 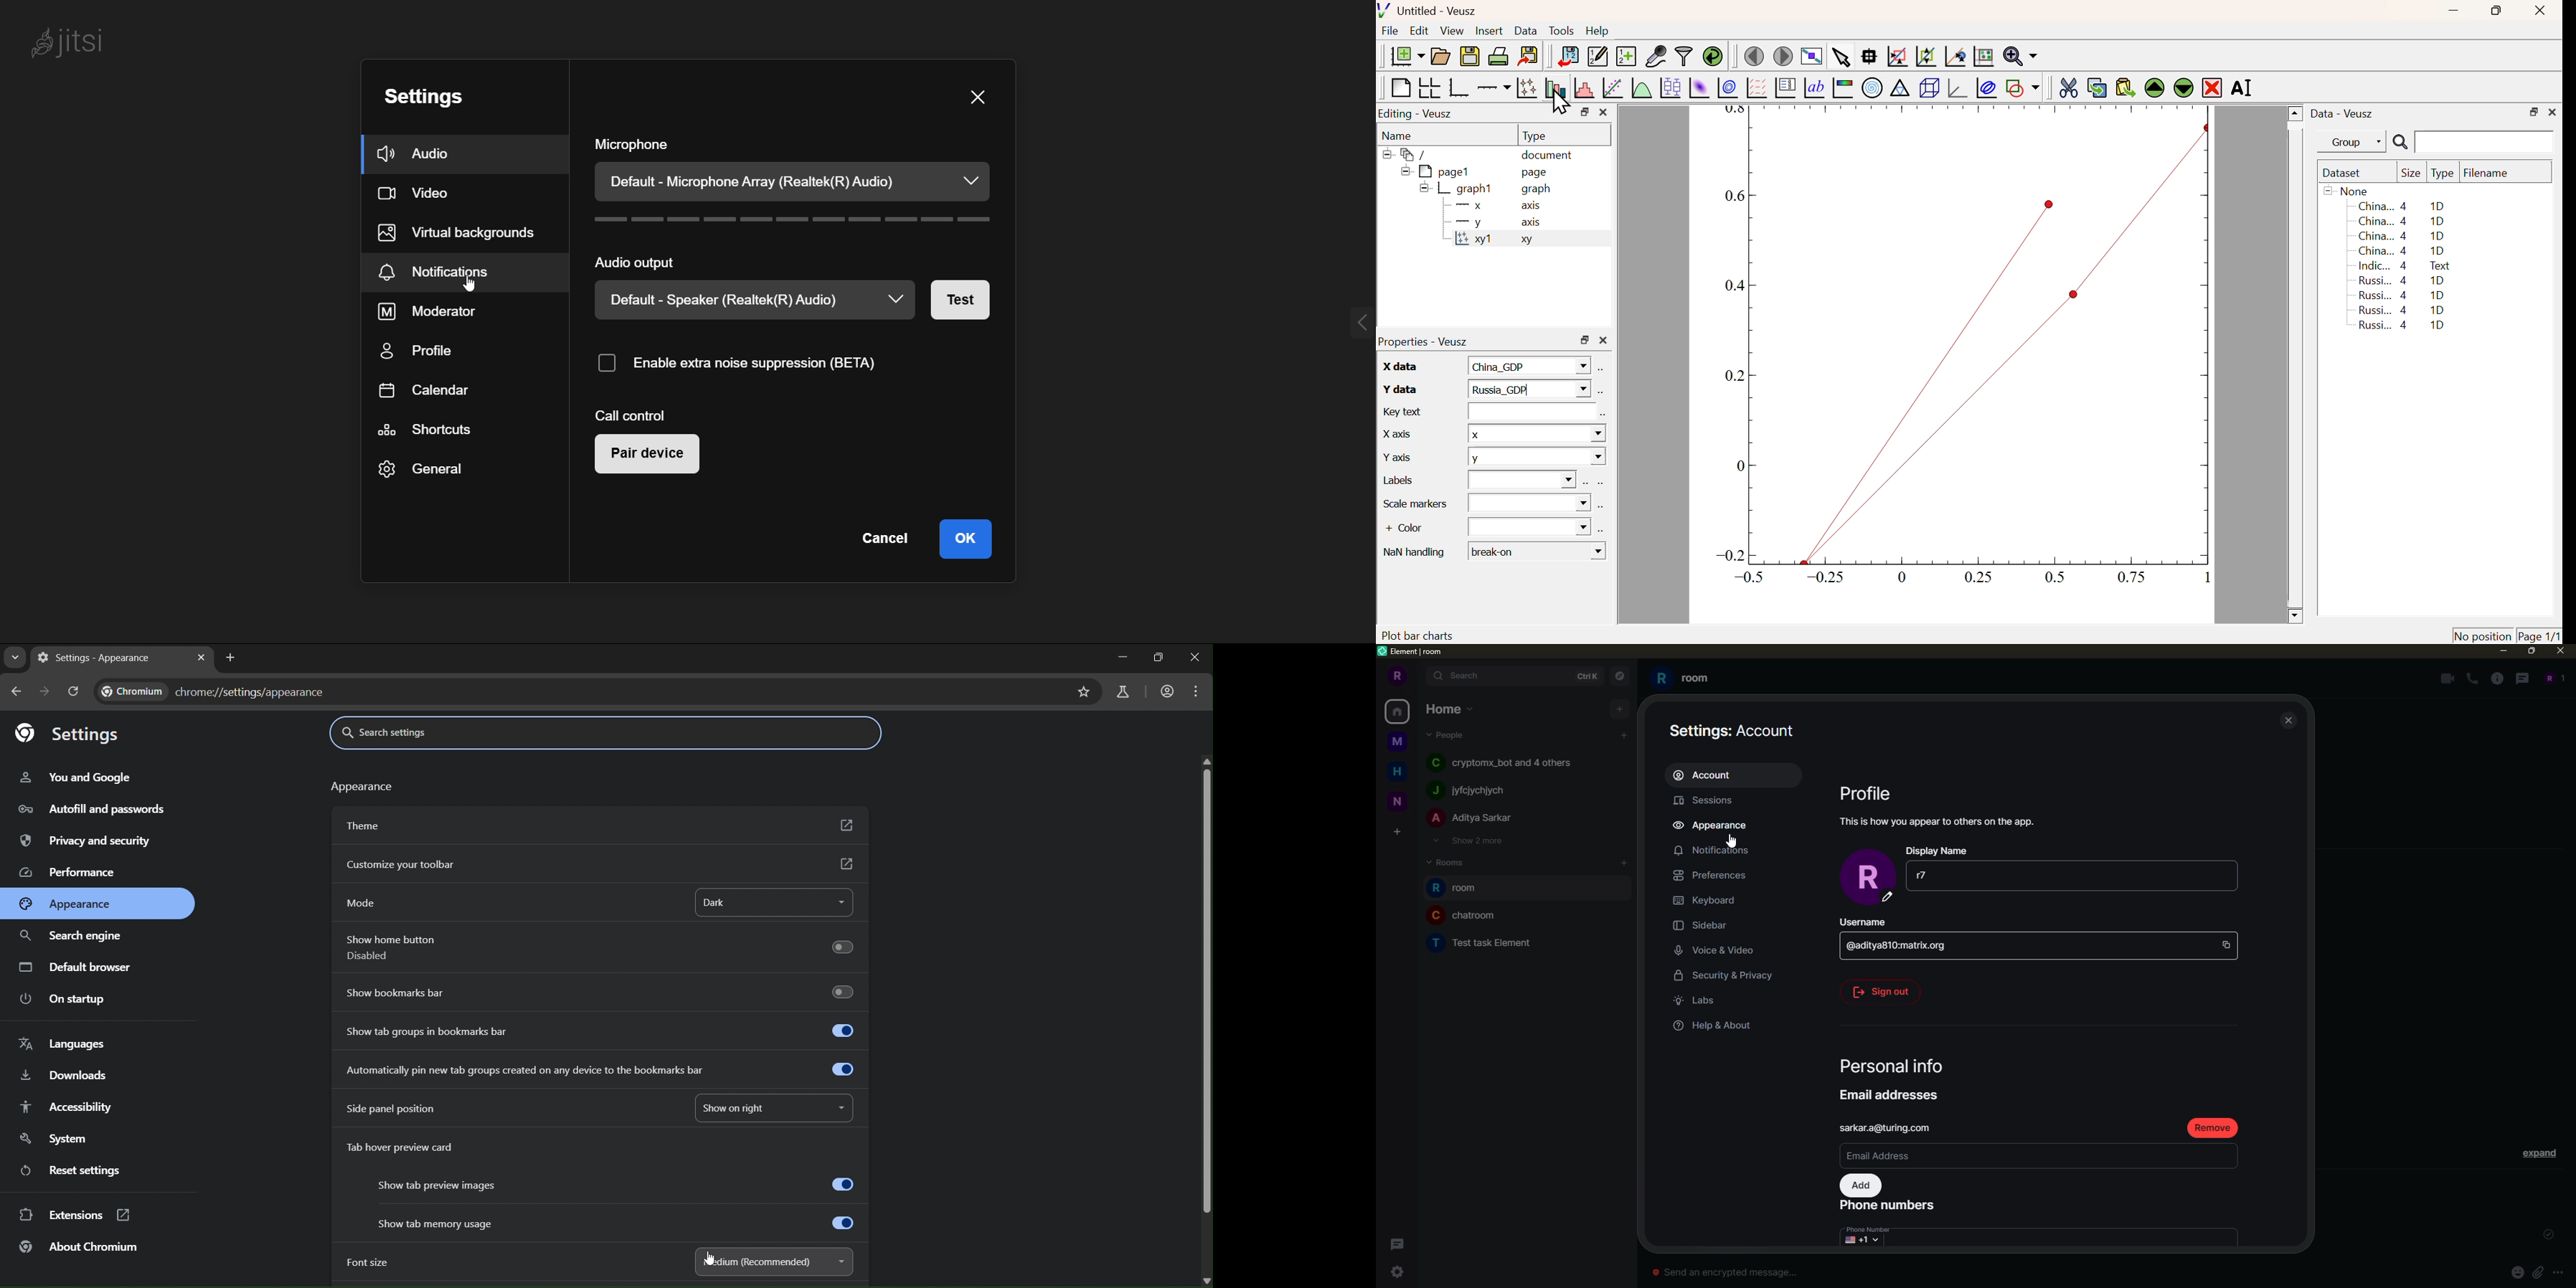 I want to click on Plot bar charts, so click(x=1555, y=88).